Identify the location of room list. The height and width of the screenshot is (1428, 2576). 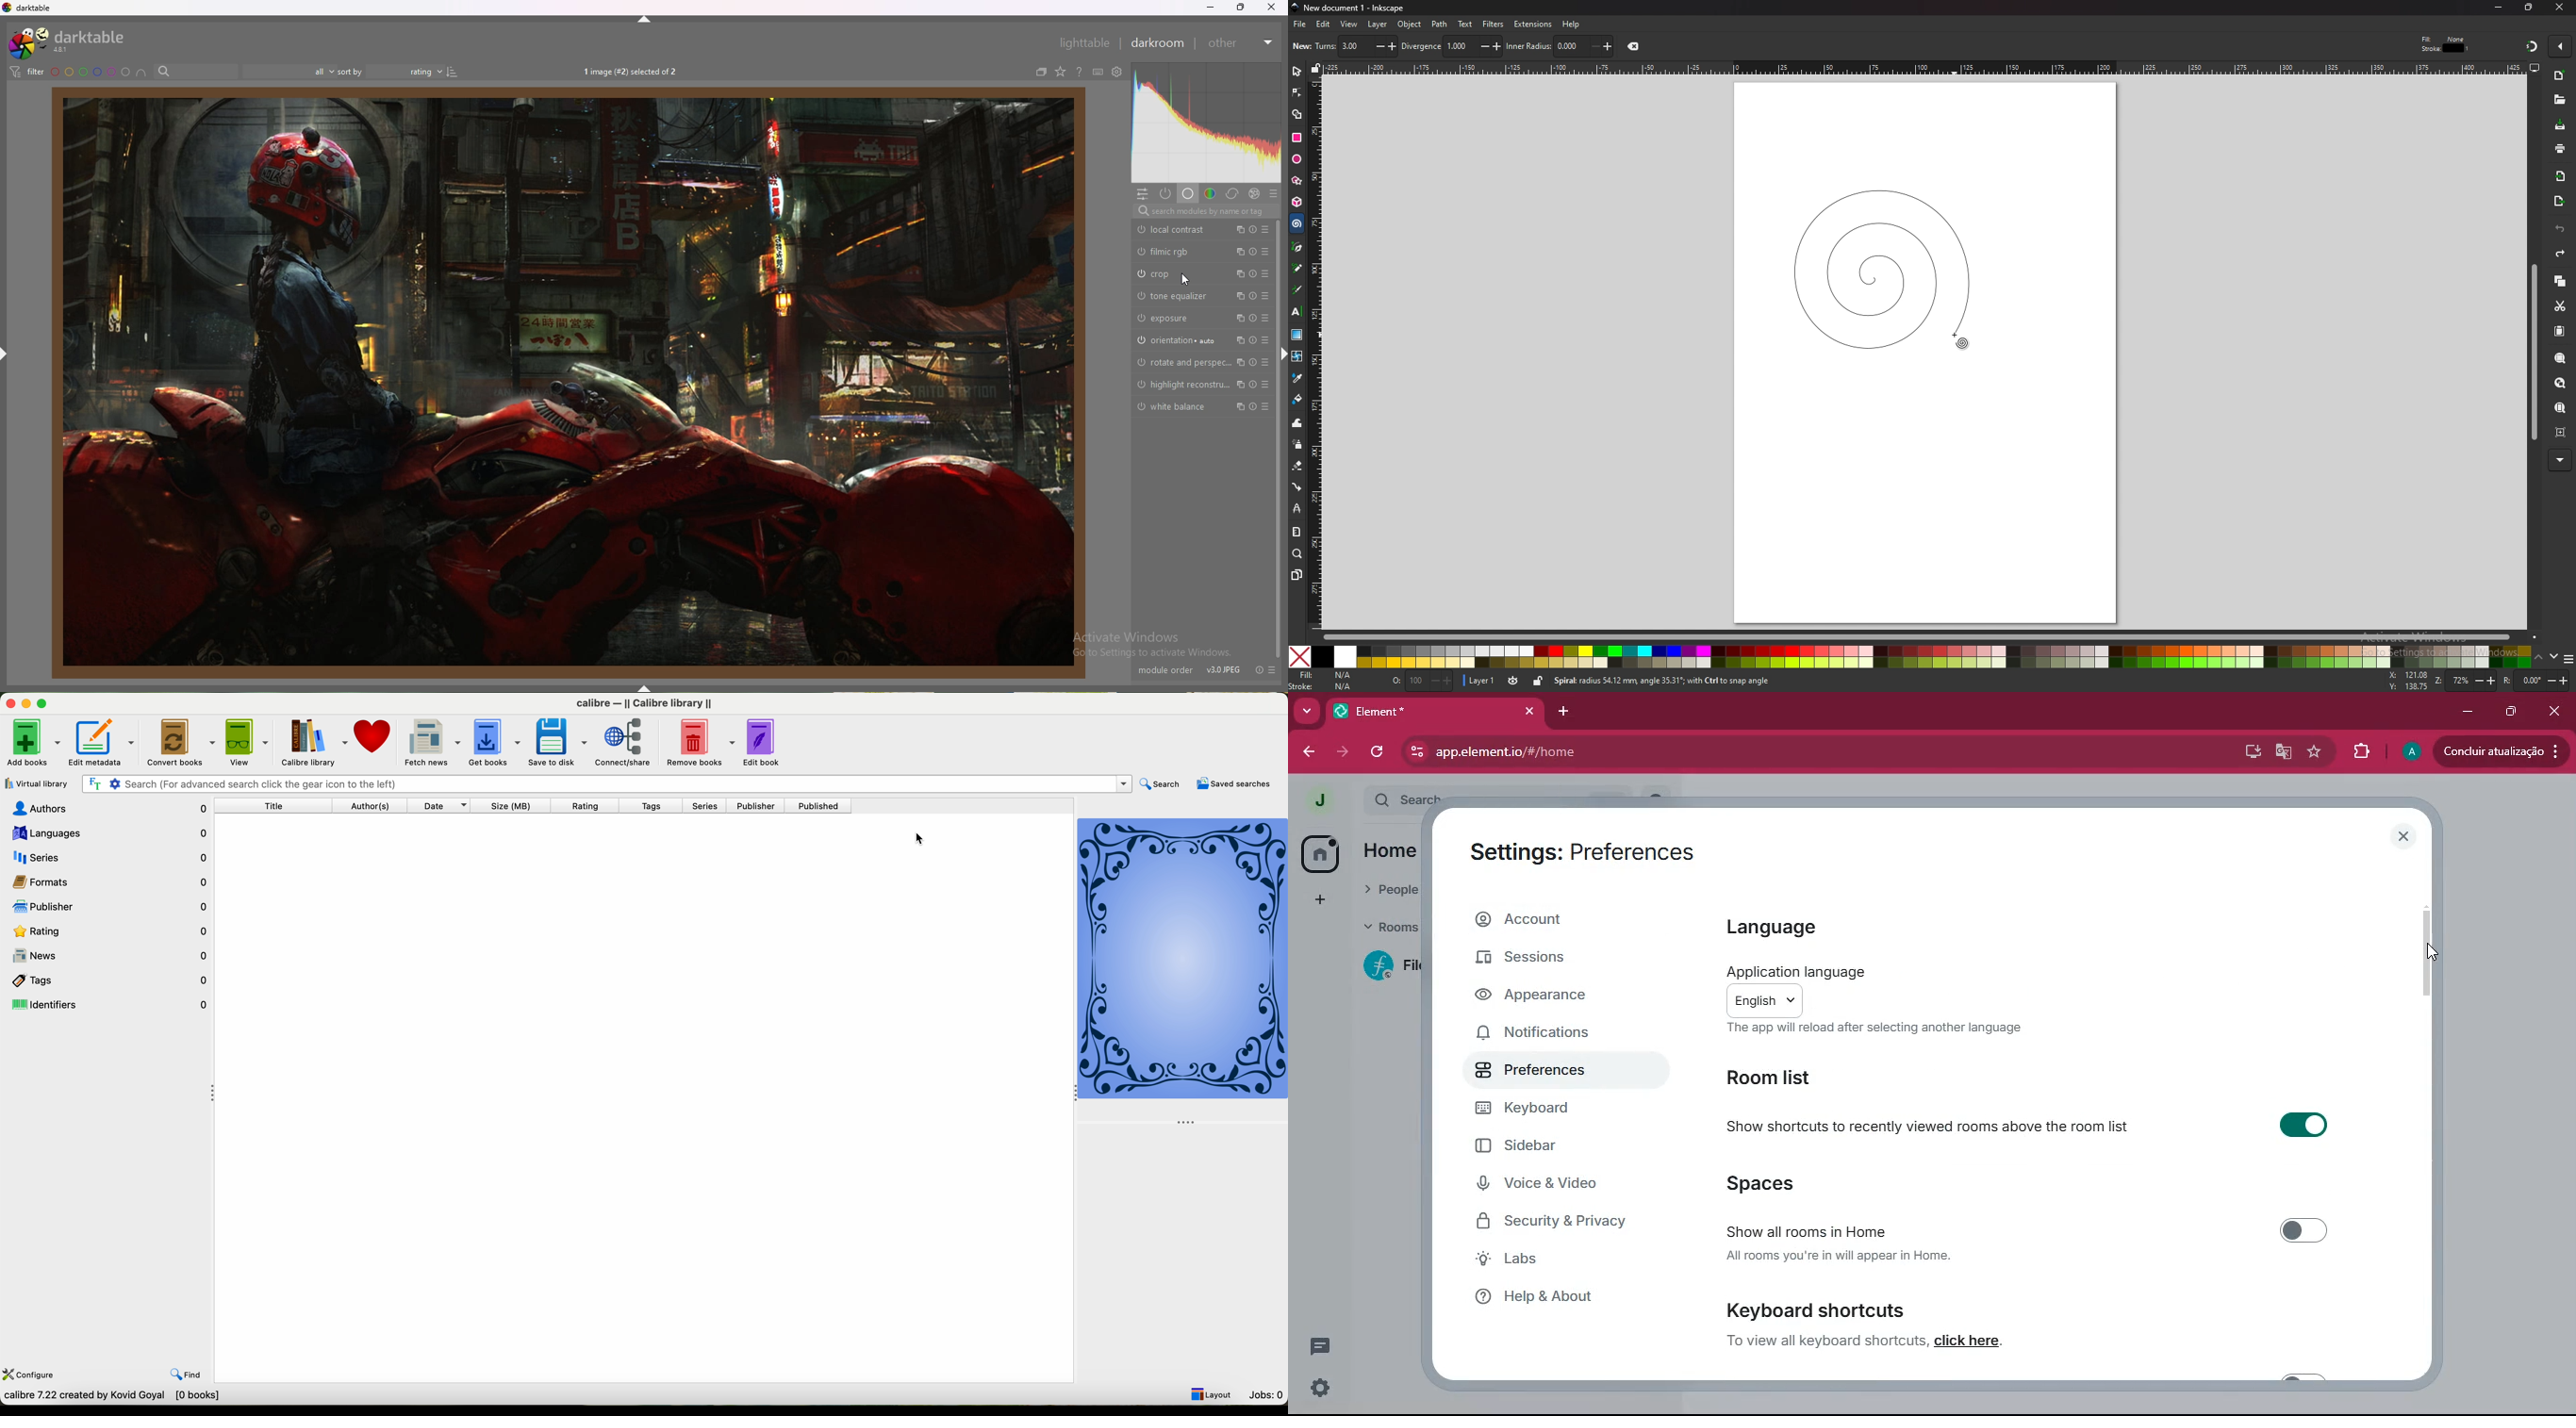
(1783, 1073).